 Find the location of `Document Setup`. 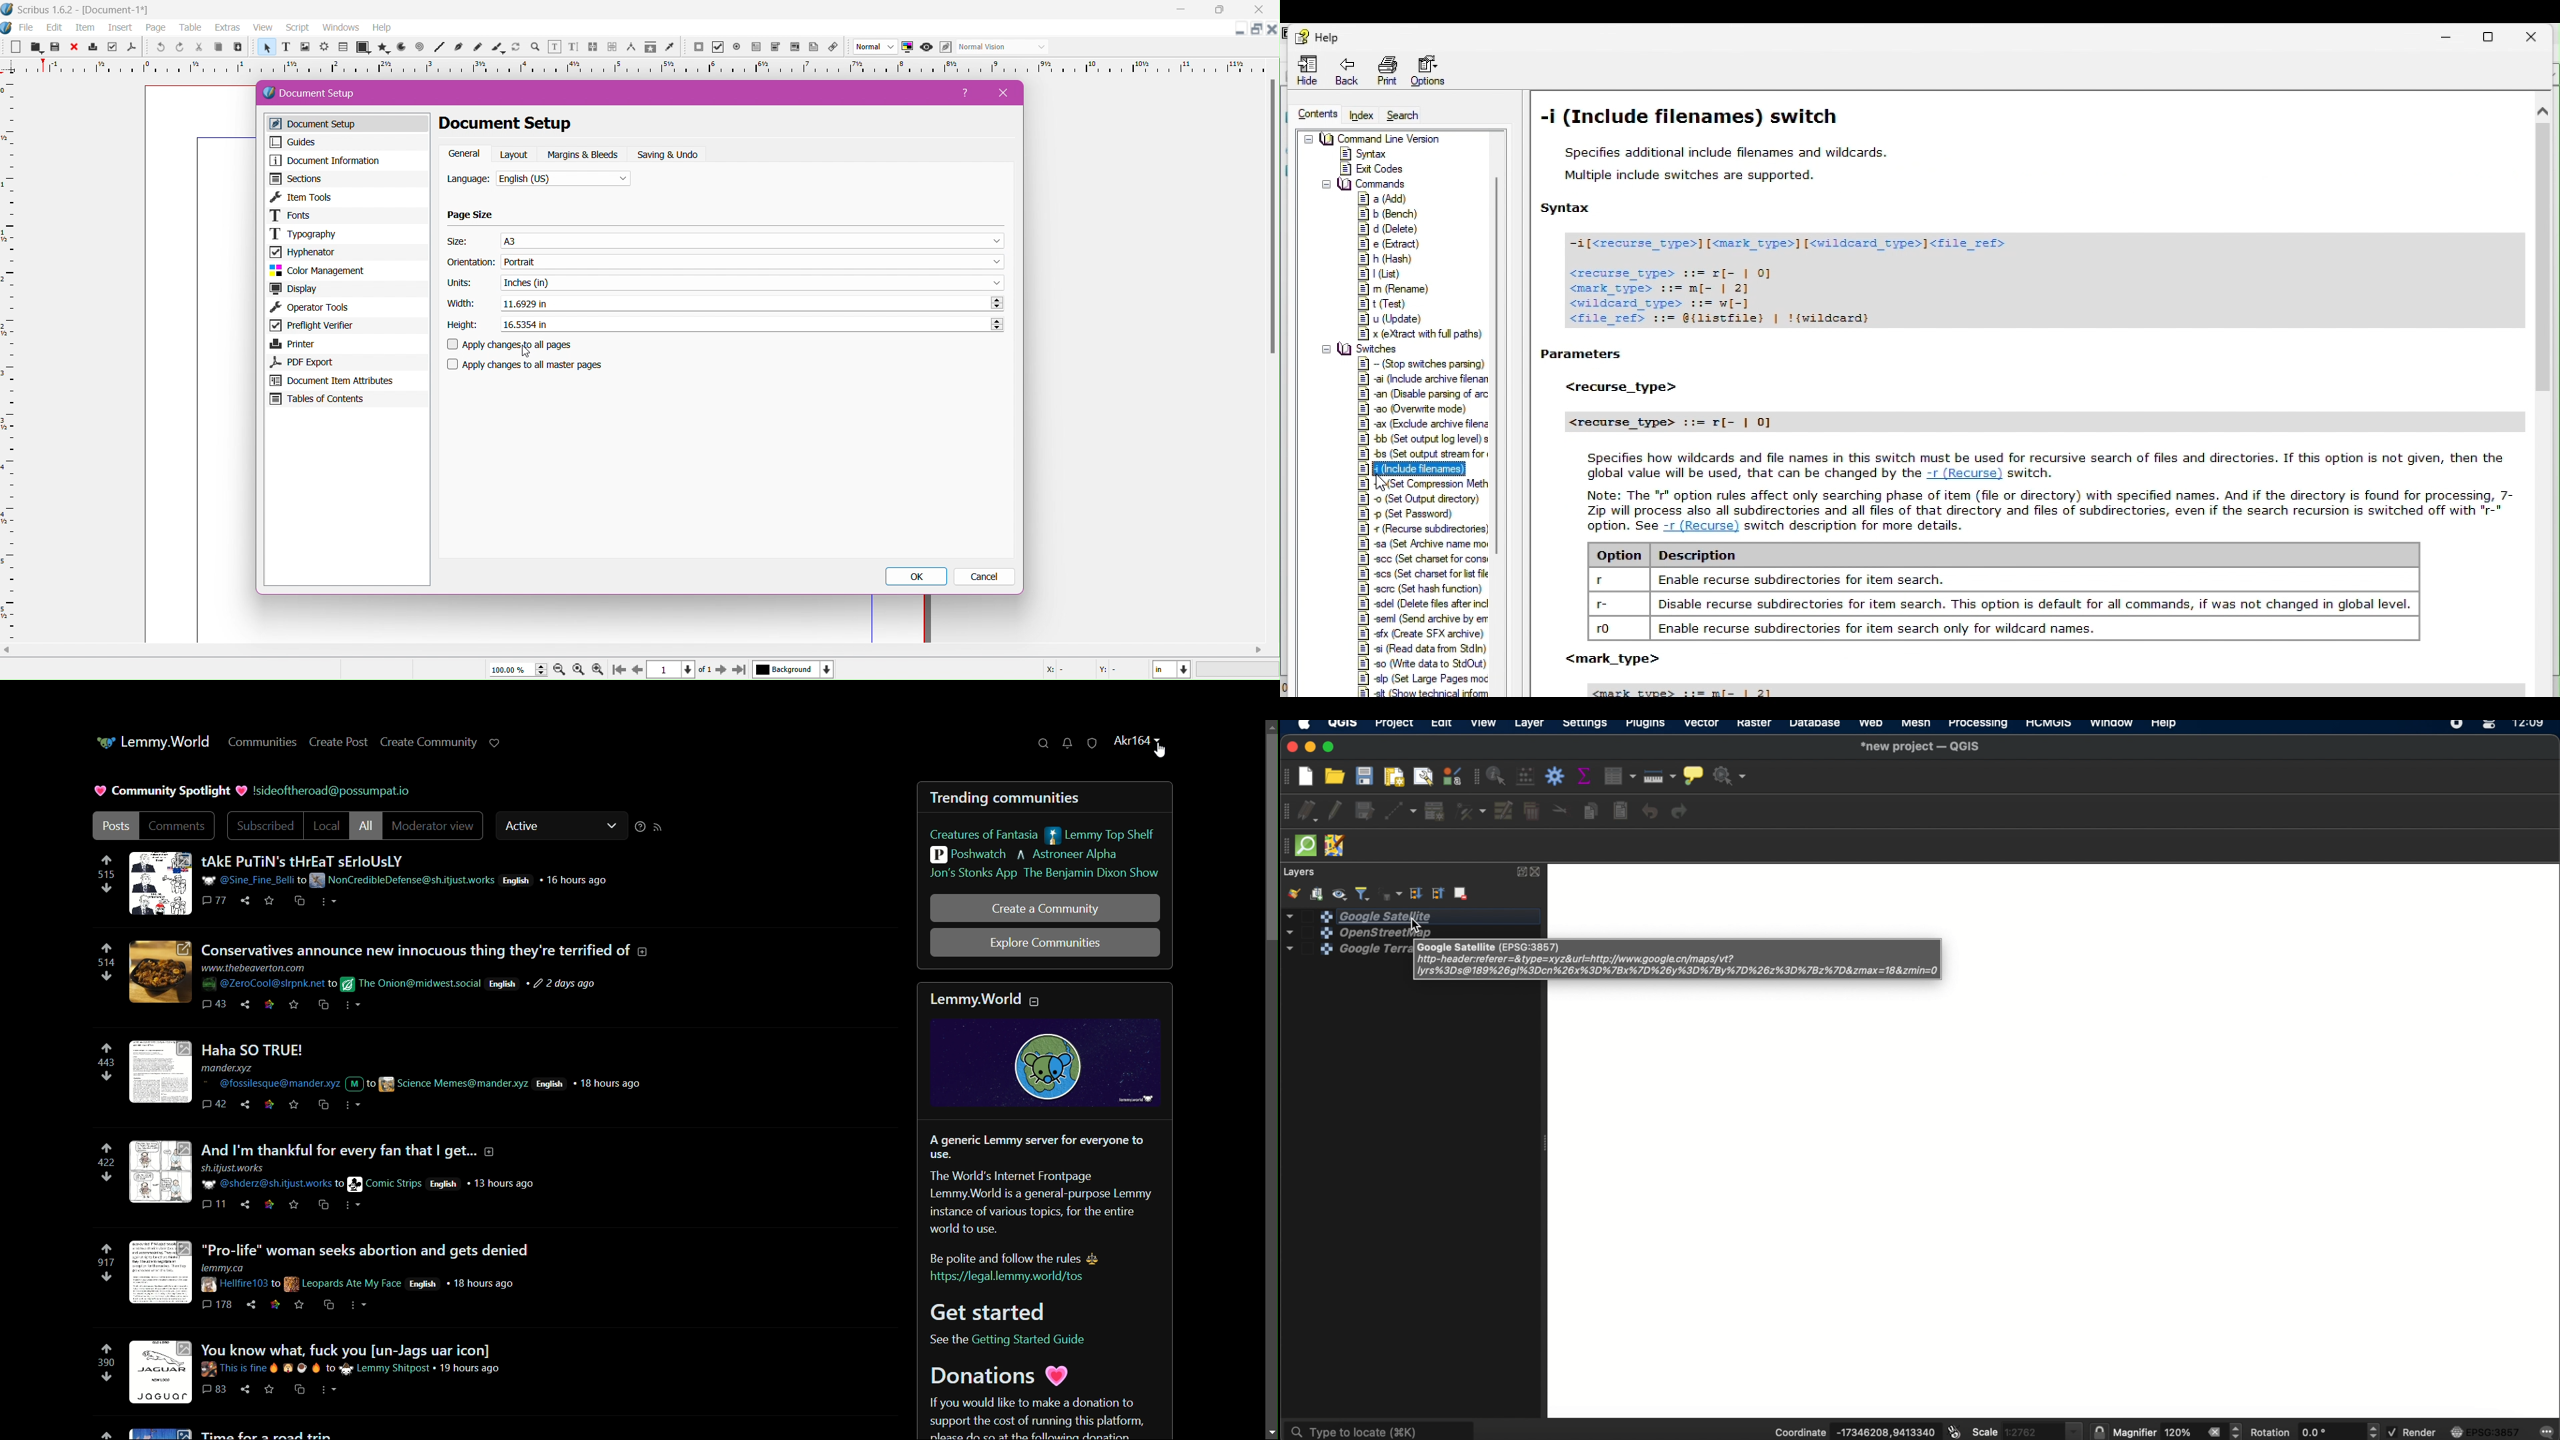

Document Setup is located at coordinates (523, 124).